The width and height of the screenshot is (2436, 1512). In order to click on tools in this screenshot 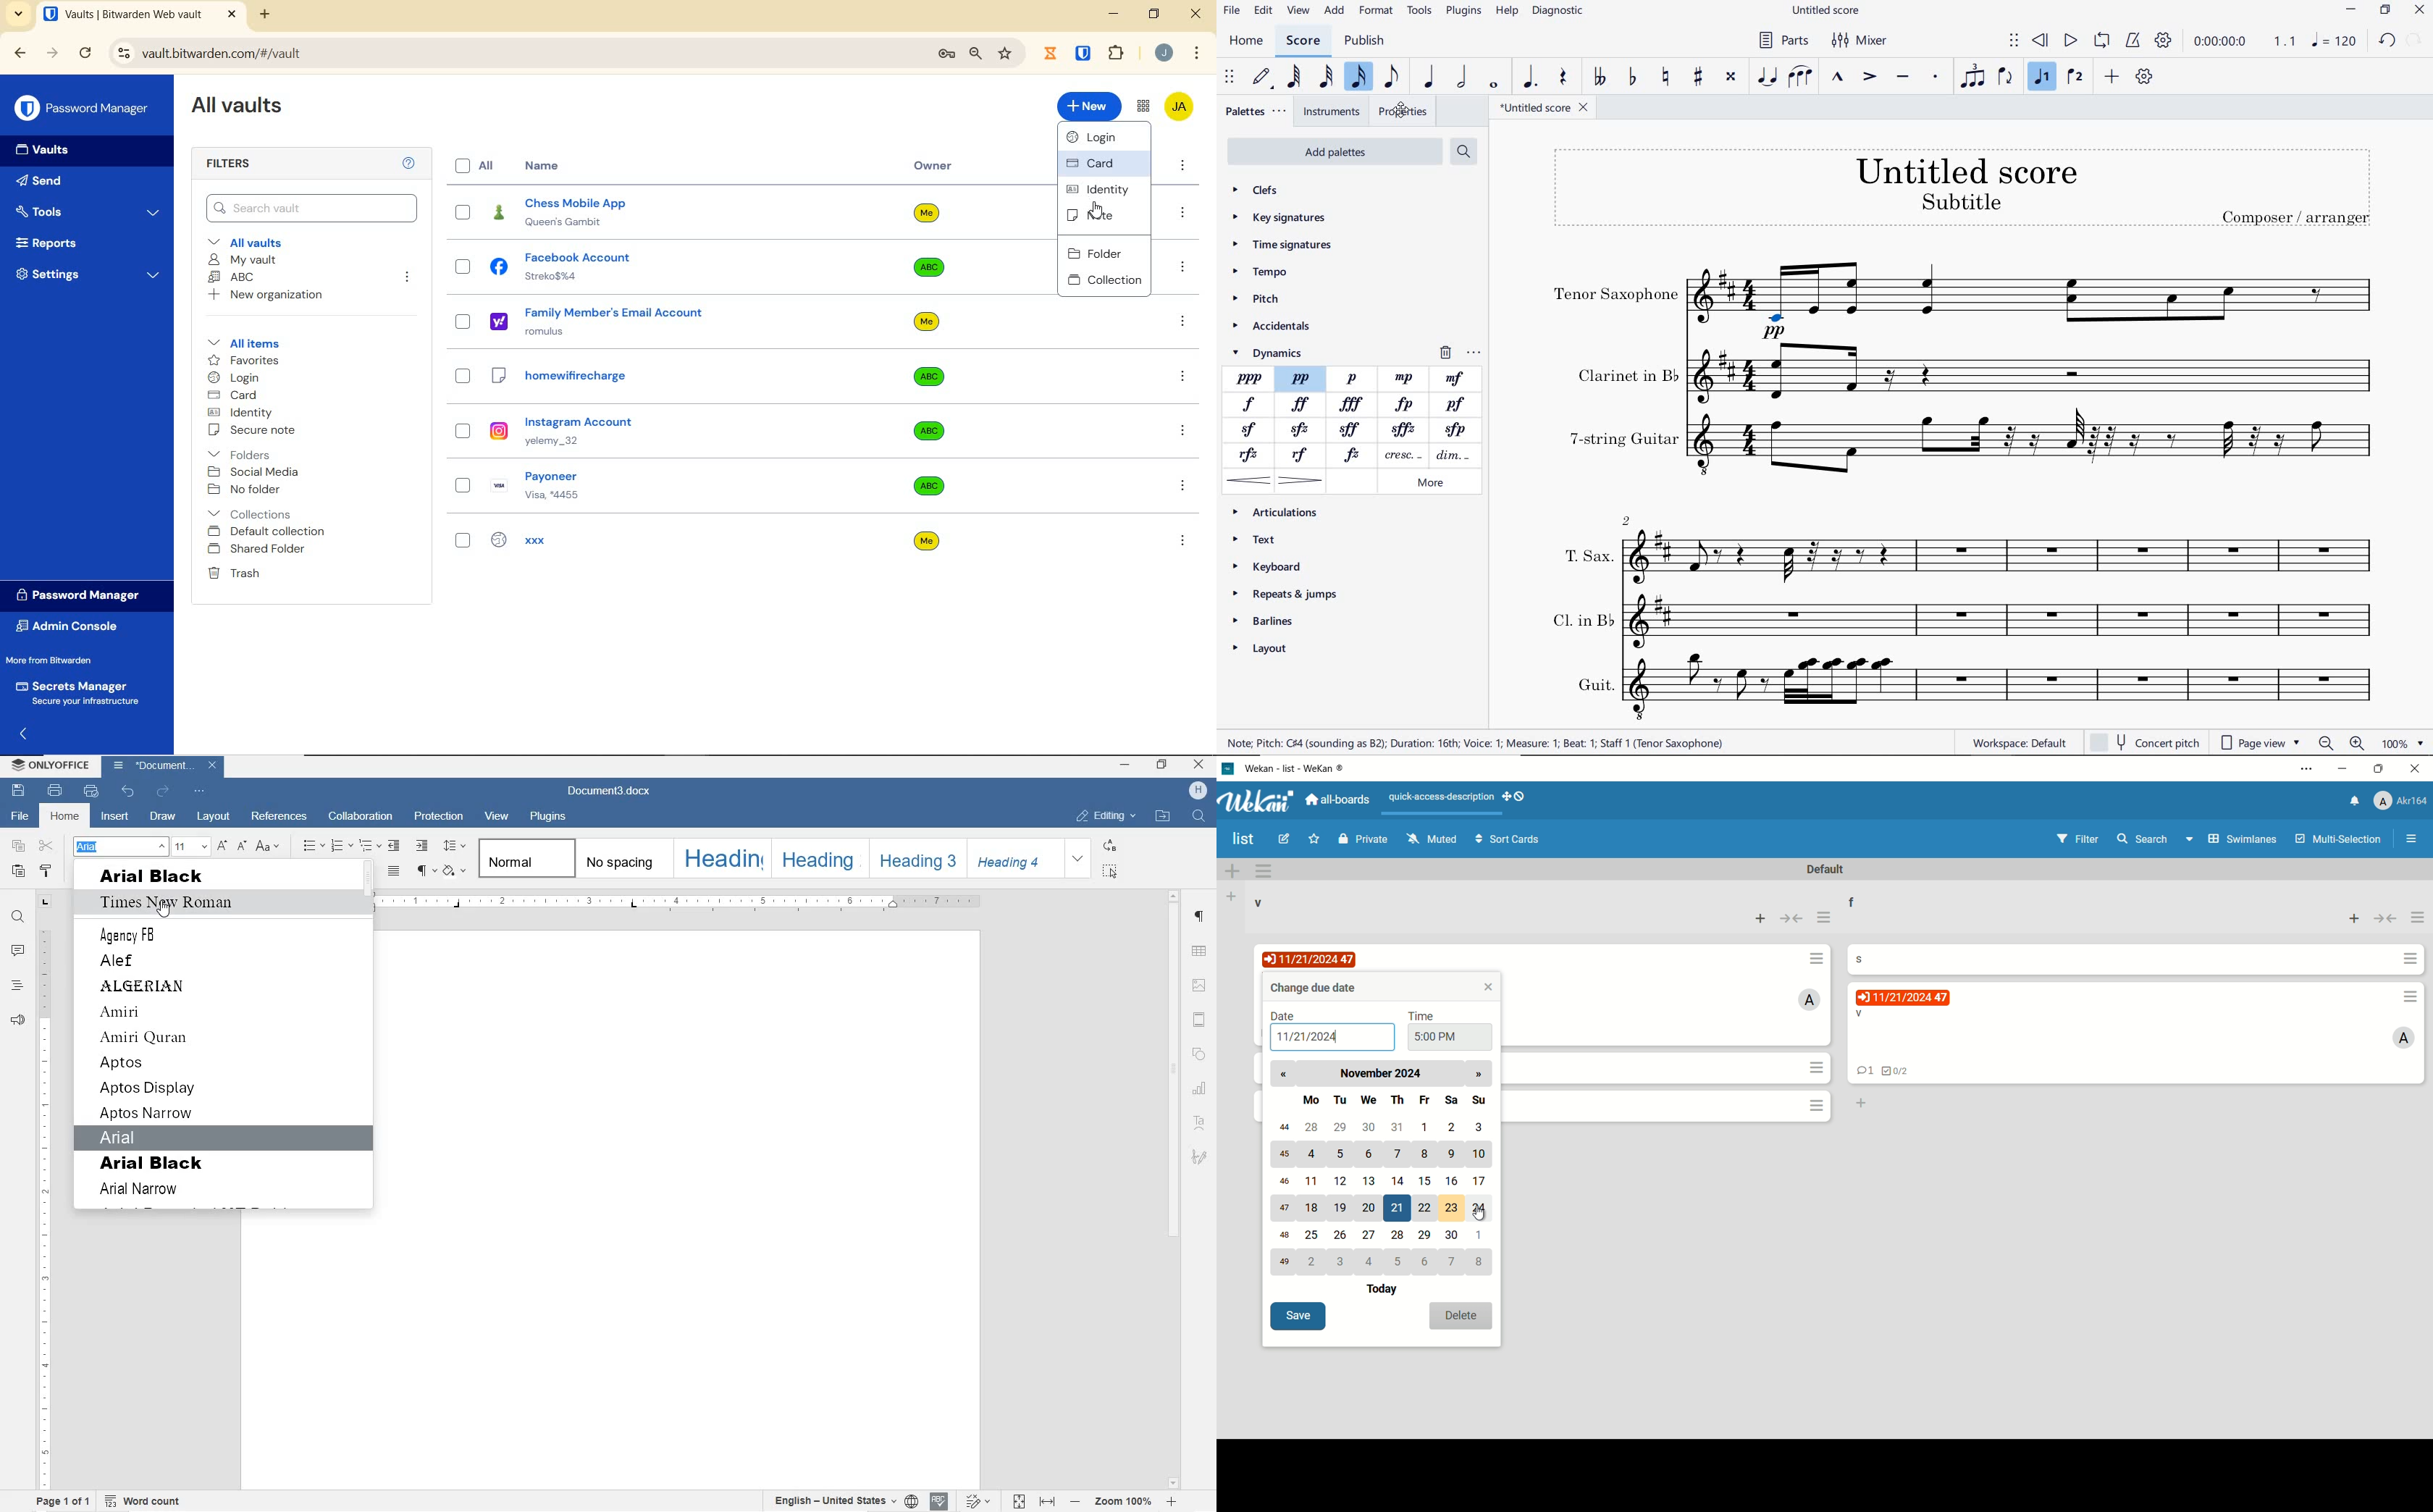, I will do `click(1418, 12)`.